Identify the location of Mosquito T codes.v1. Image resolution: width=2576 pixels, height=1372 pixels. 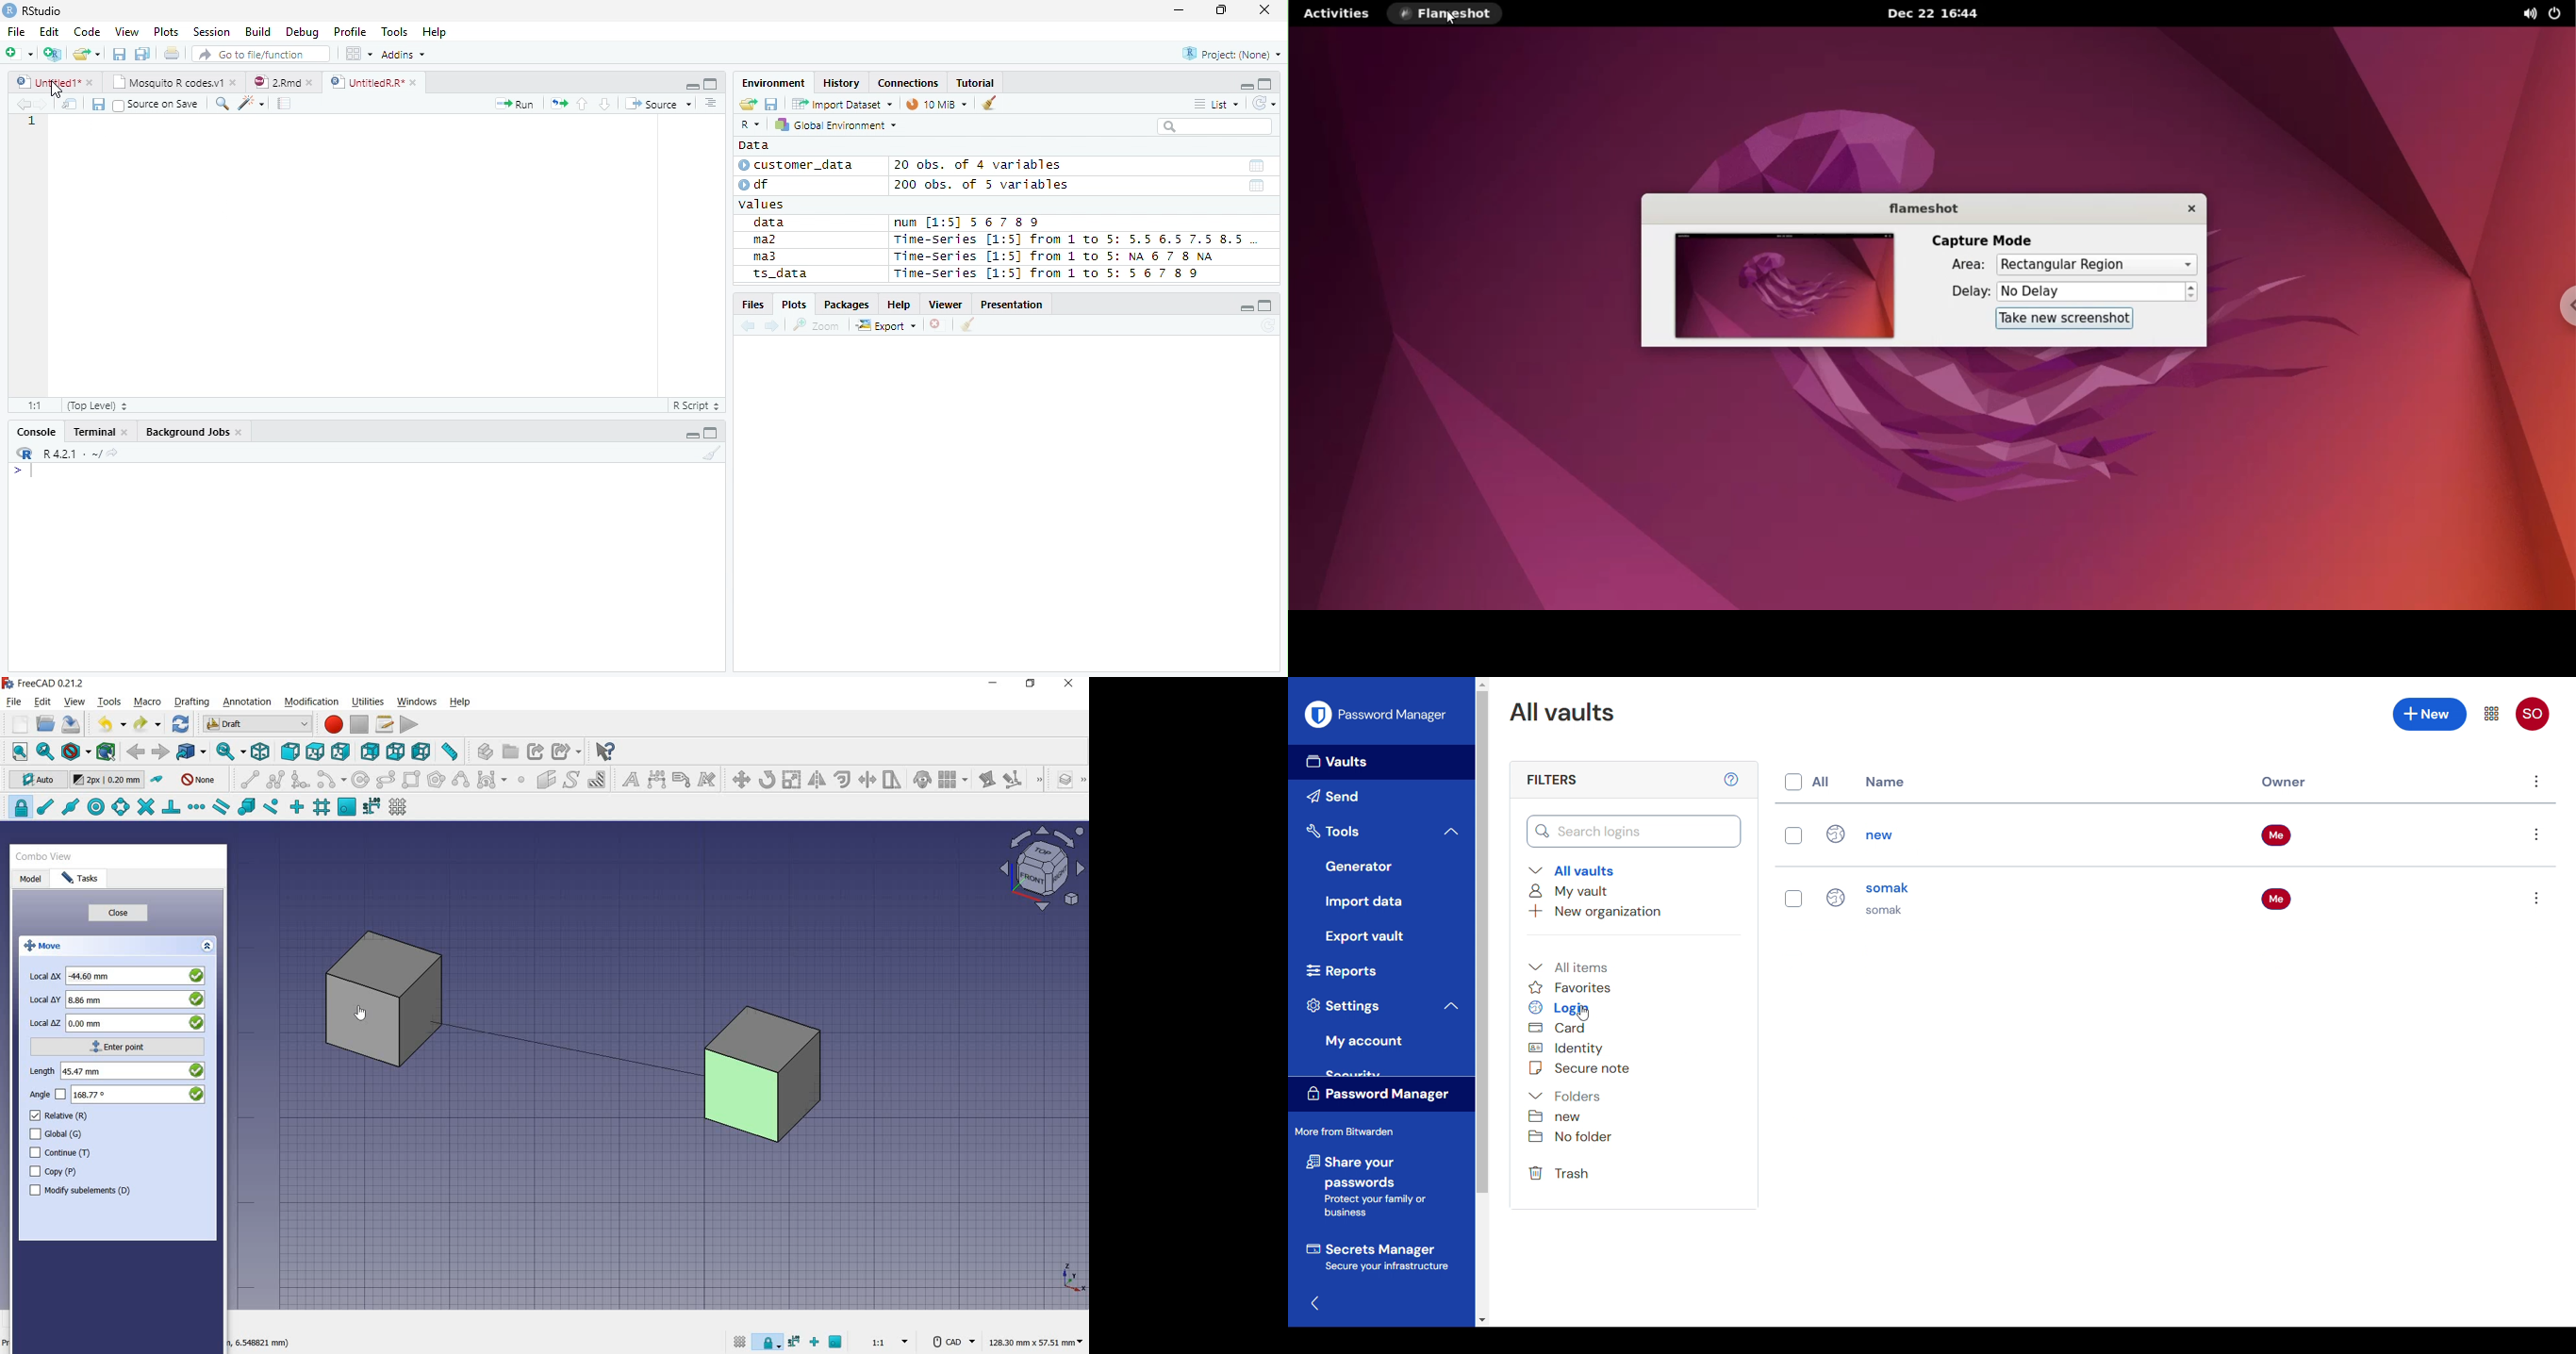
(174, 83).